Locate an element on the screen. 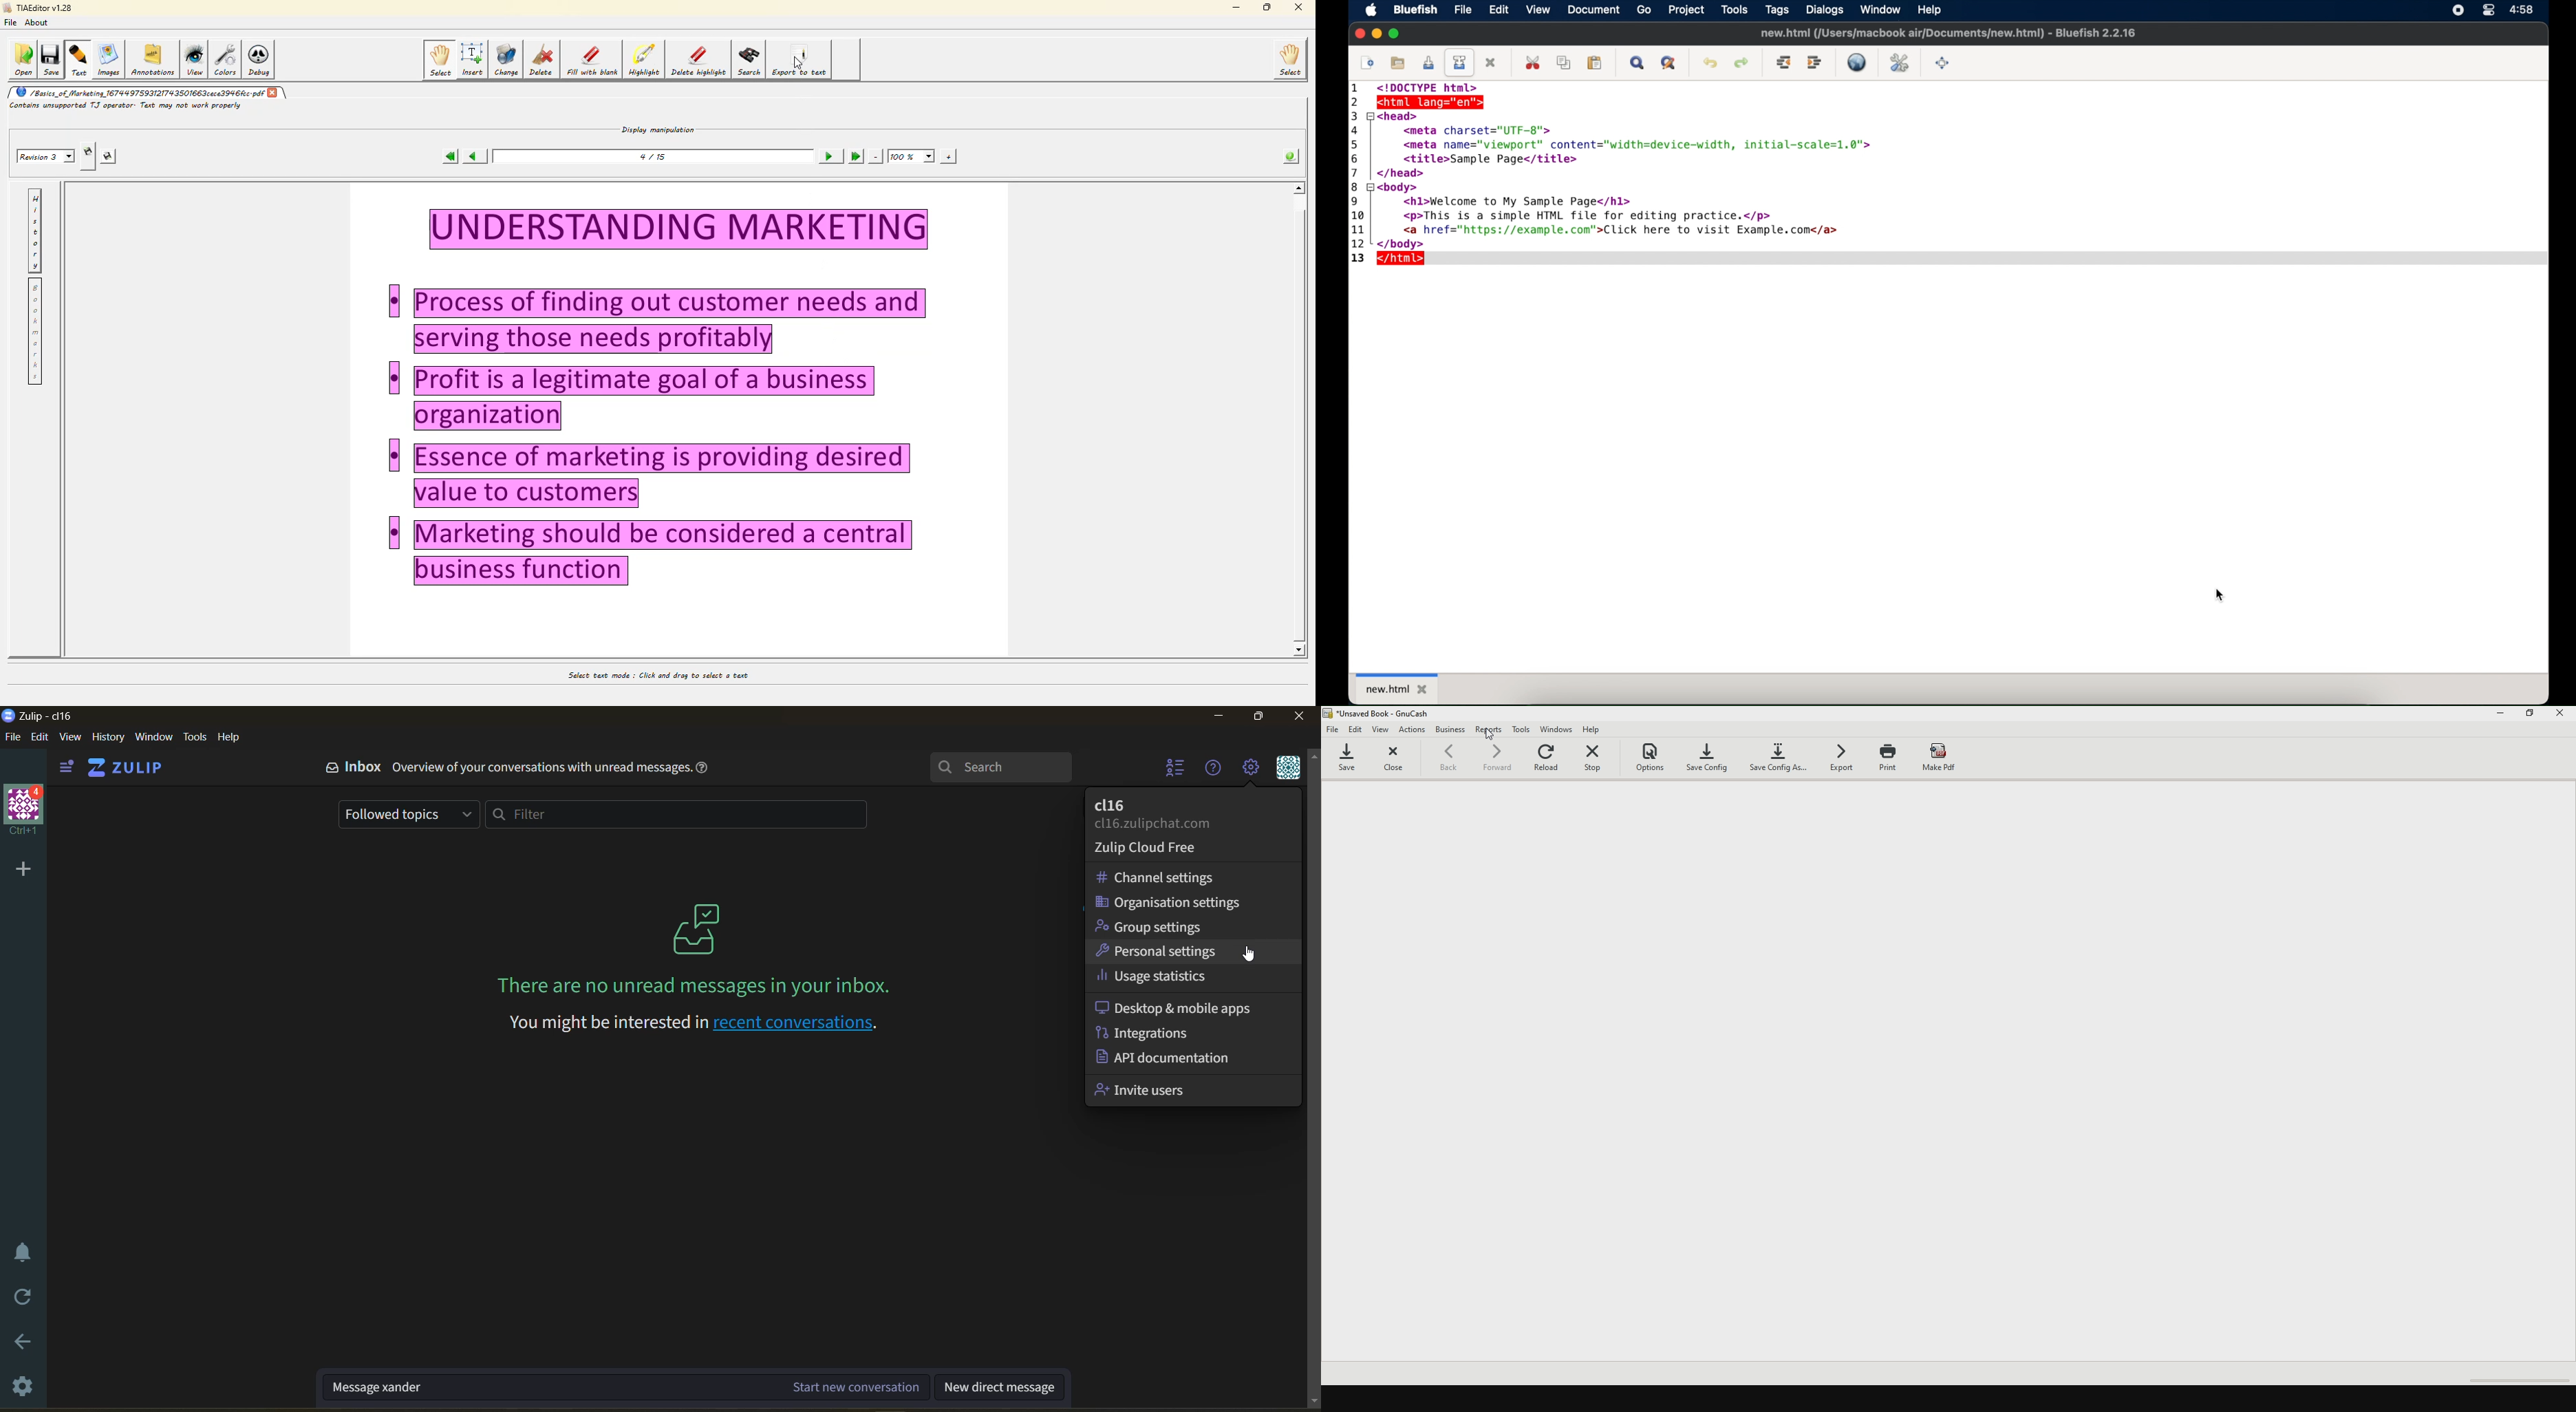 The image size is (2576, 1428). view is located at coordinates (1383, 730).